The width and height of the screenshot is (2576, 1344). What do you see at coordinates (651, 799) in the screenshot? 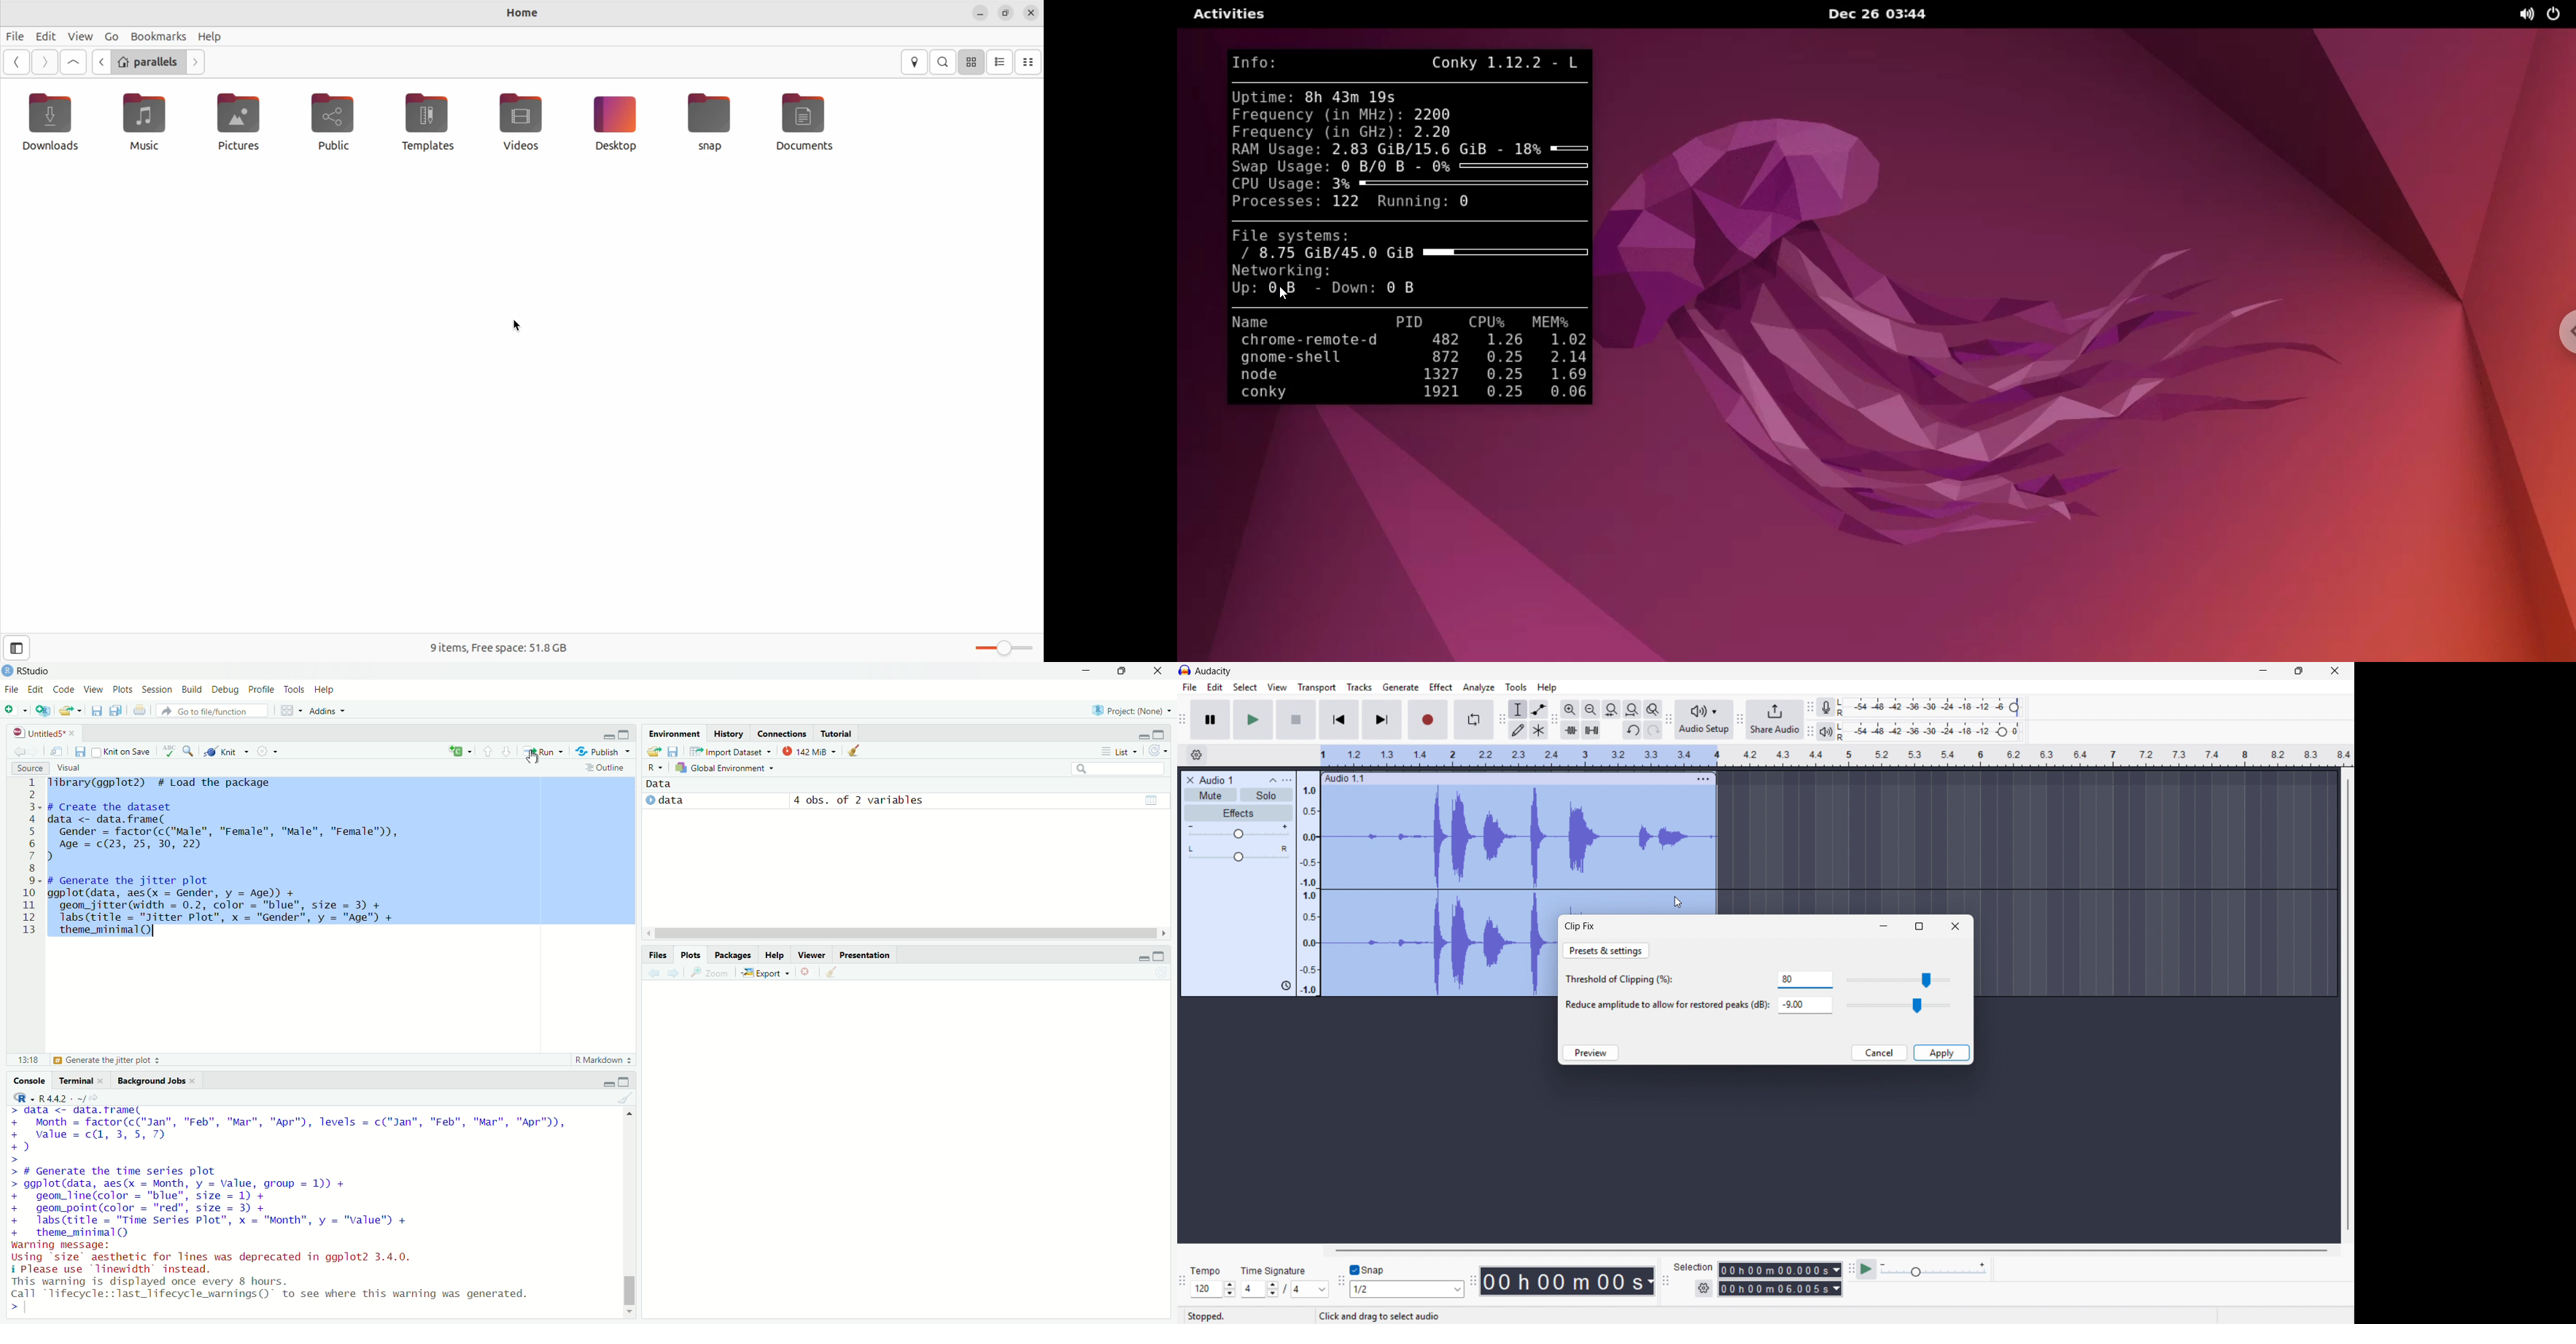
I see `play` at bounding box center [651, 799].